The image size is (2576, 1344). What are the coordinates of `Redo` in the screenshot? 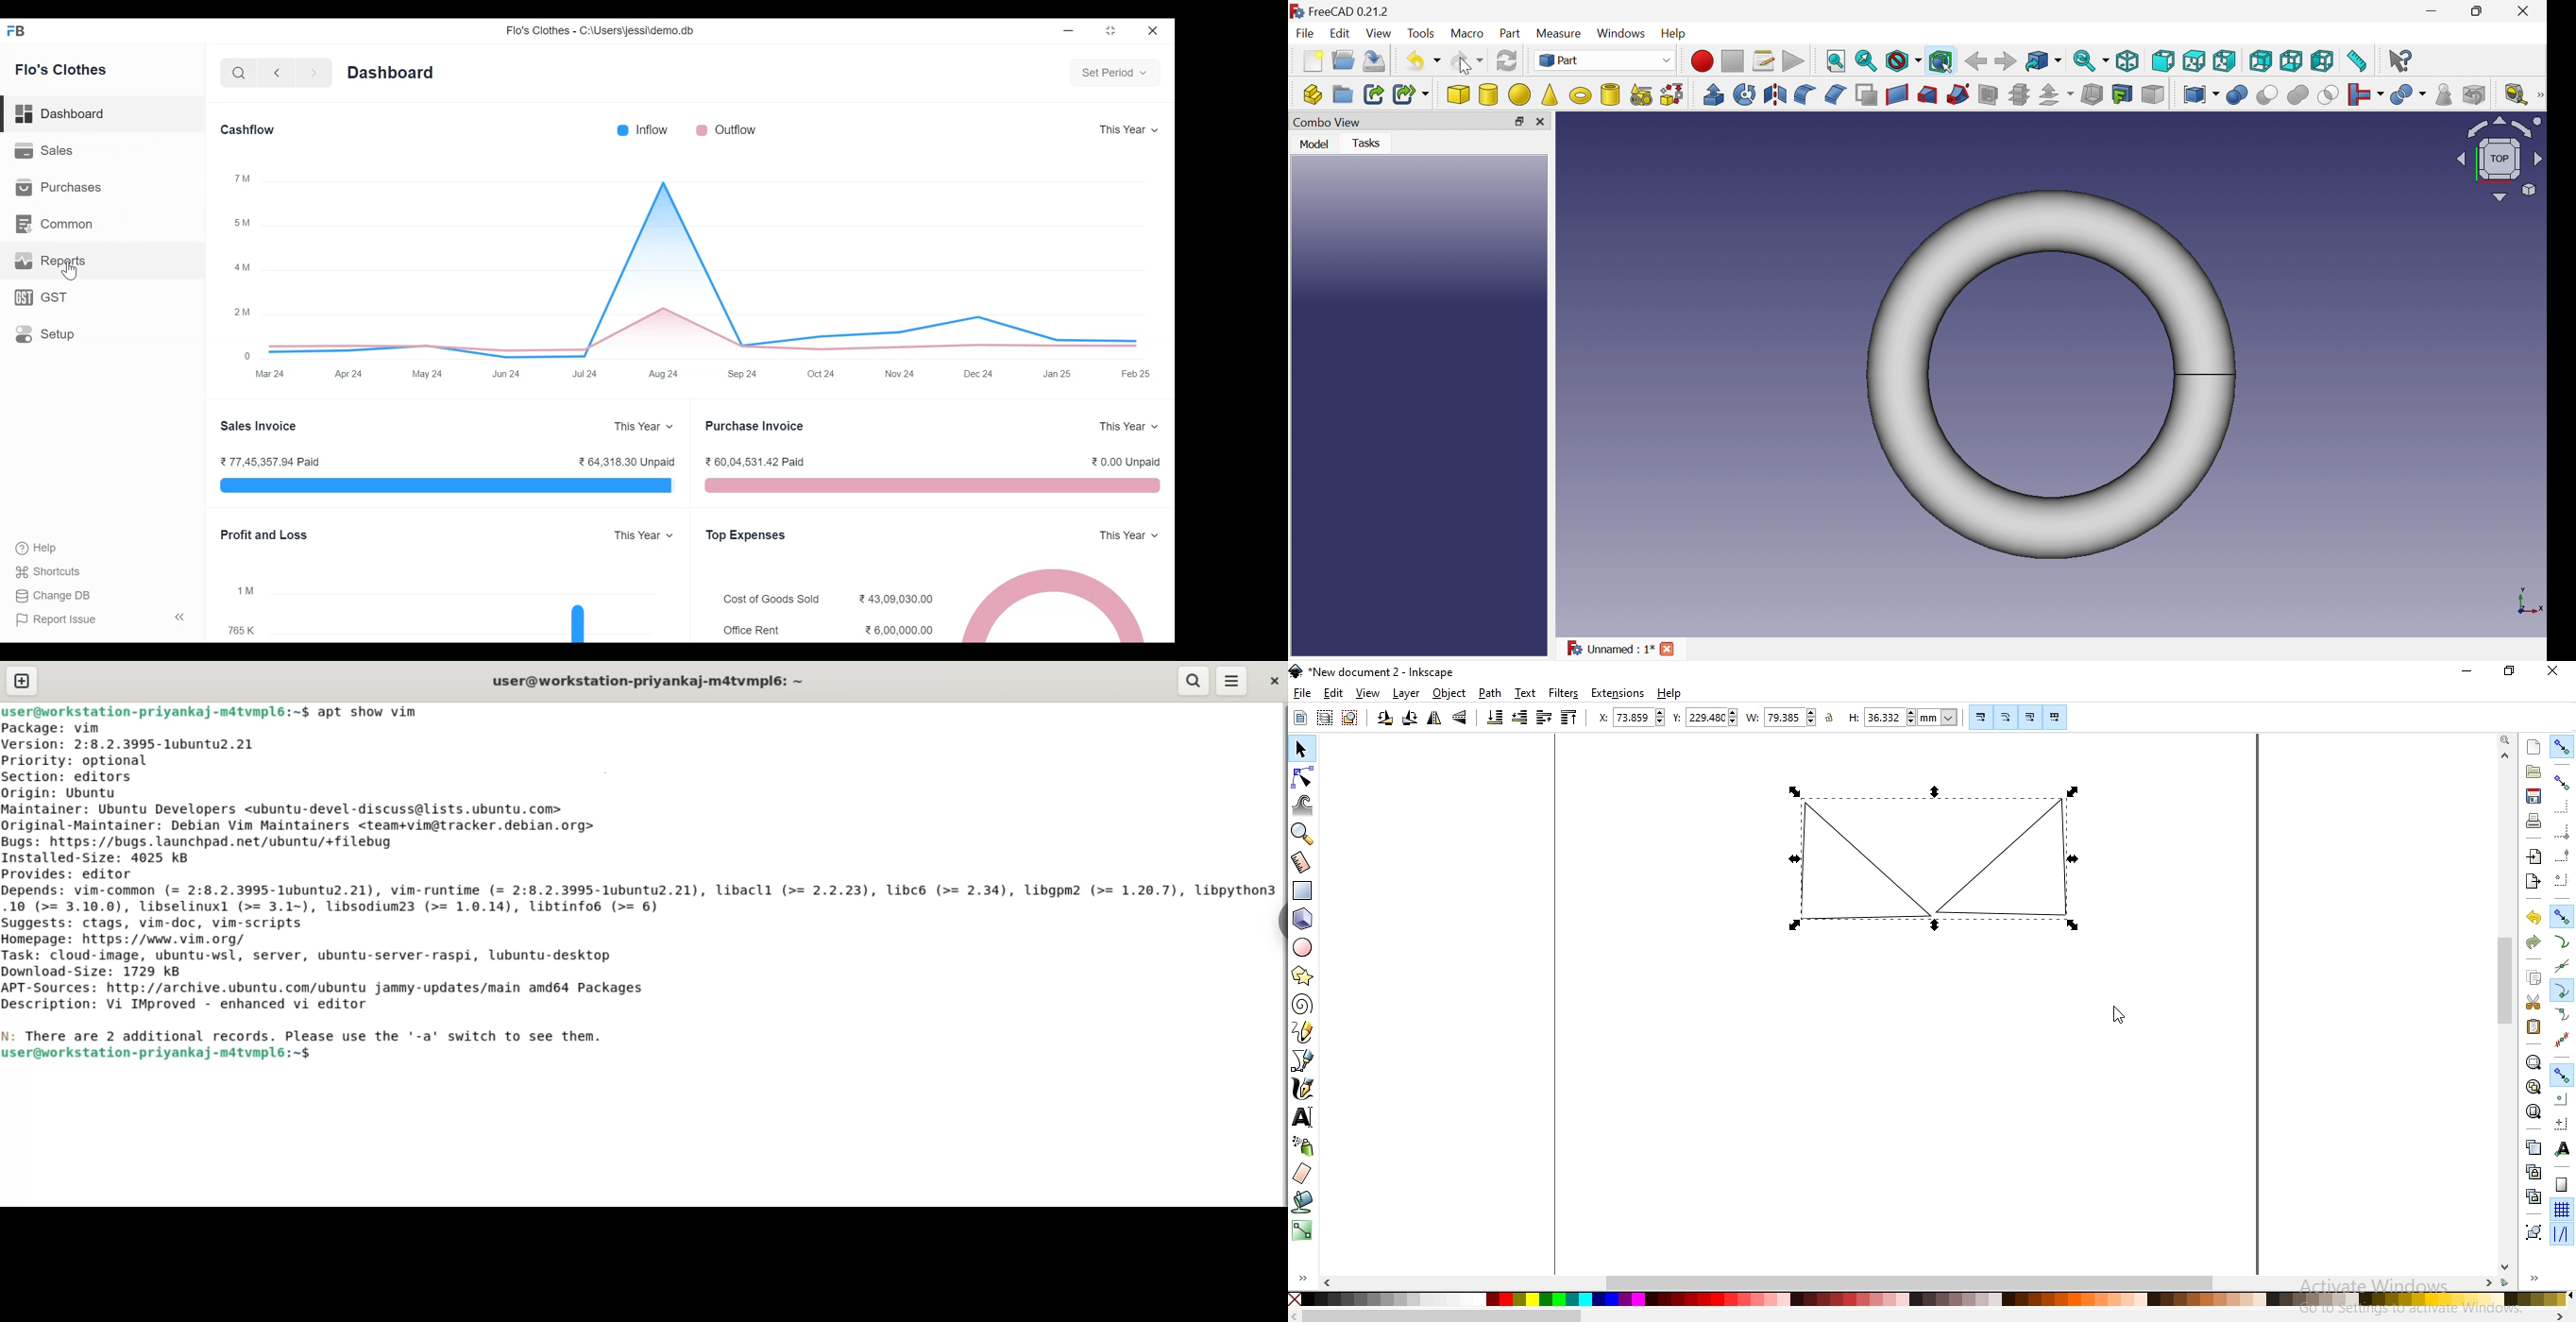 It's located at (1466, 60).